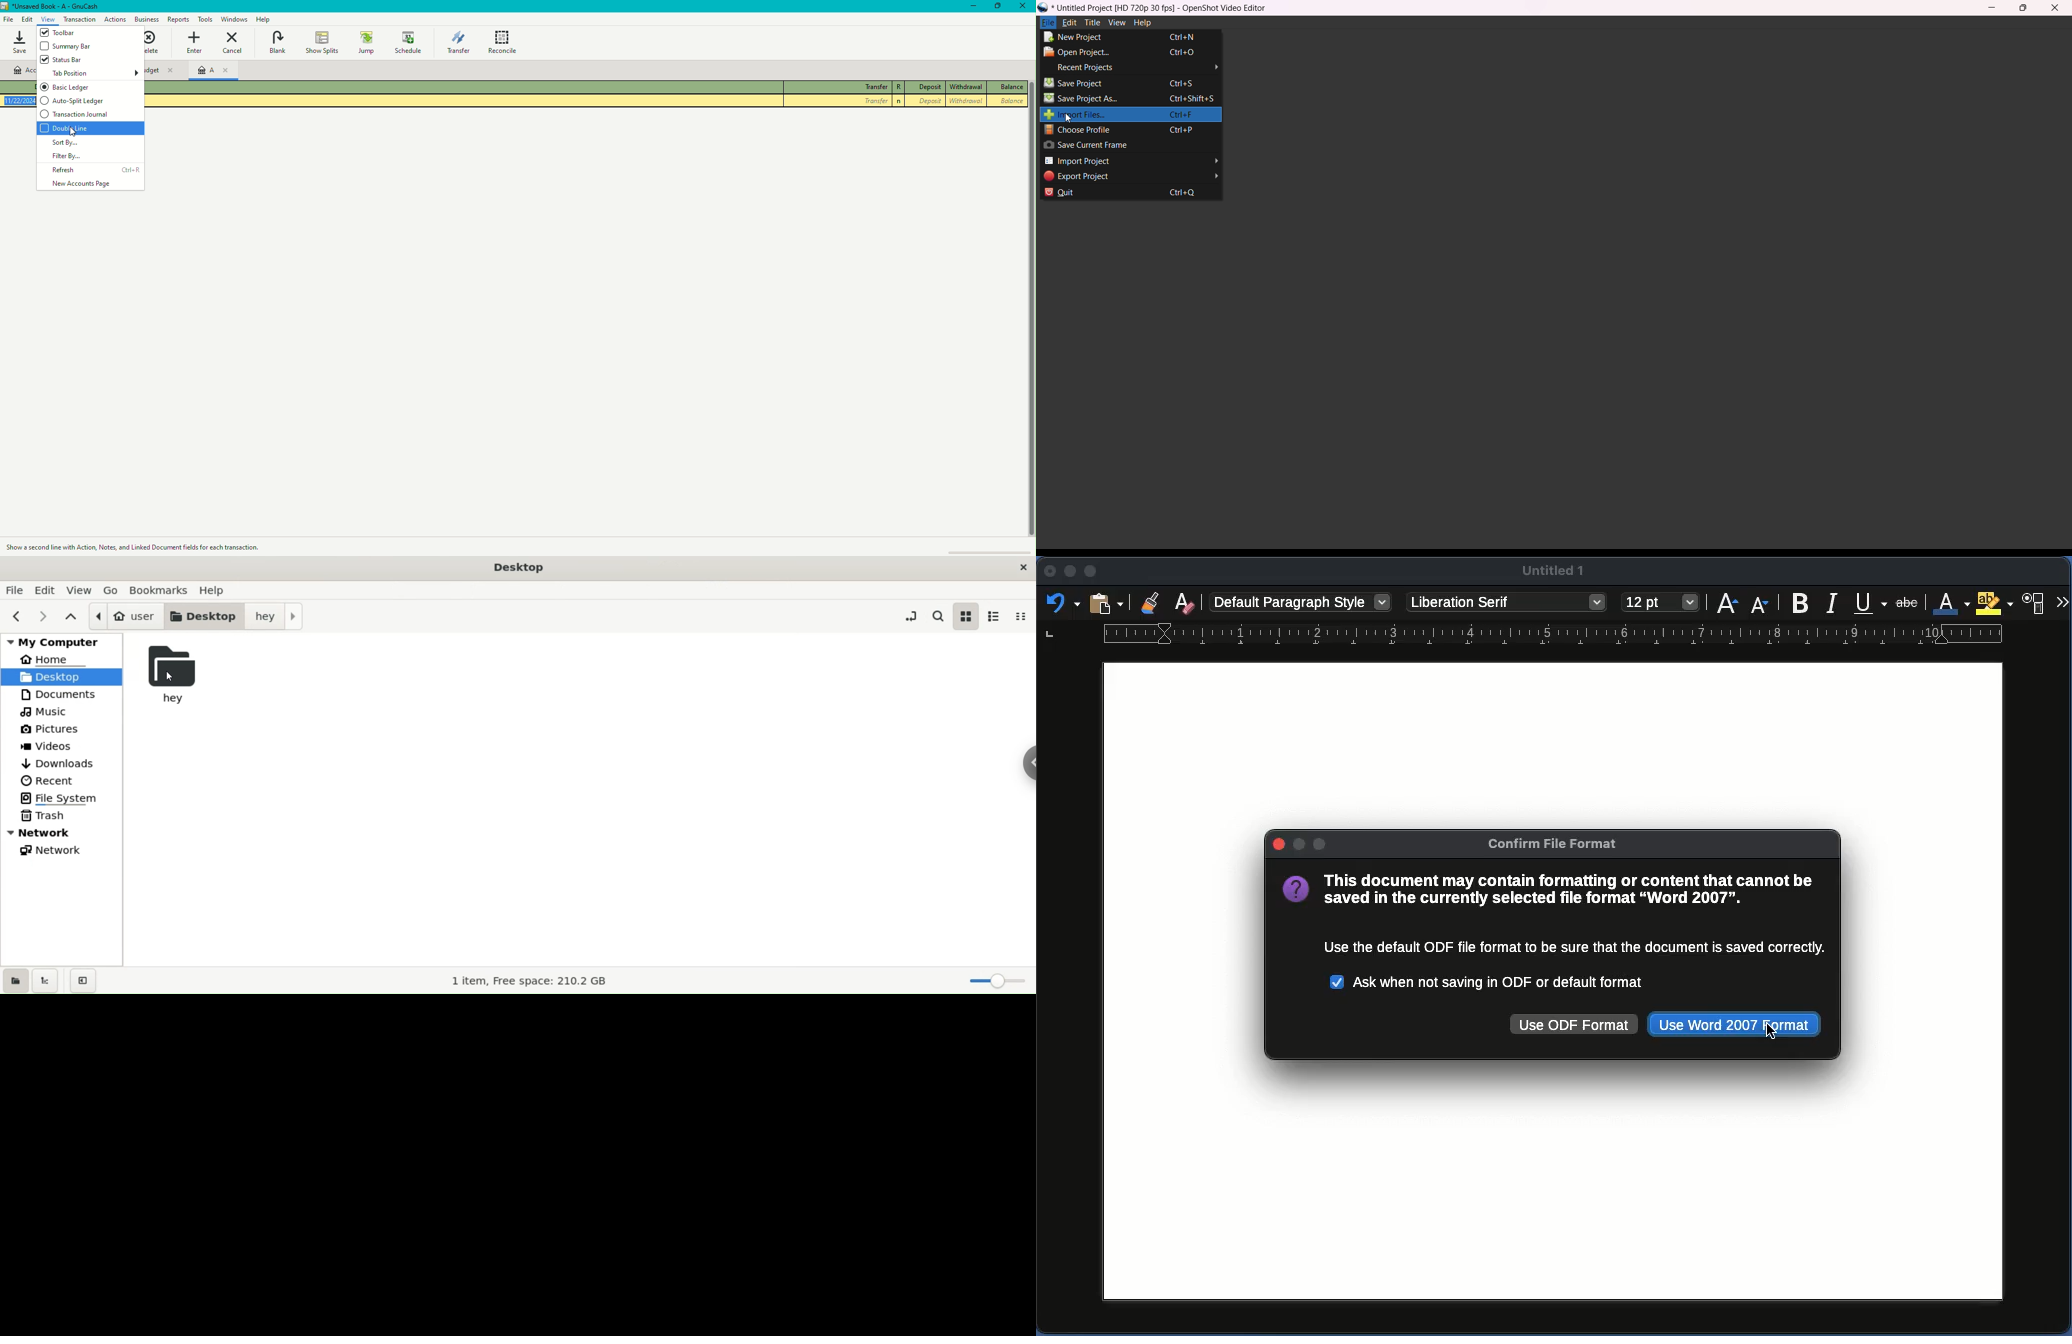 Image resolution: width=2072 pixels, height=1344 pixels. What do you see at coordinates (1506, 603) in the screenshot?
I see `Font style` at bounding box center [1506, 603].